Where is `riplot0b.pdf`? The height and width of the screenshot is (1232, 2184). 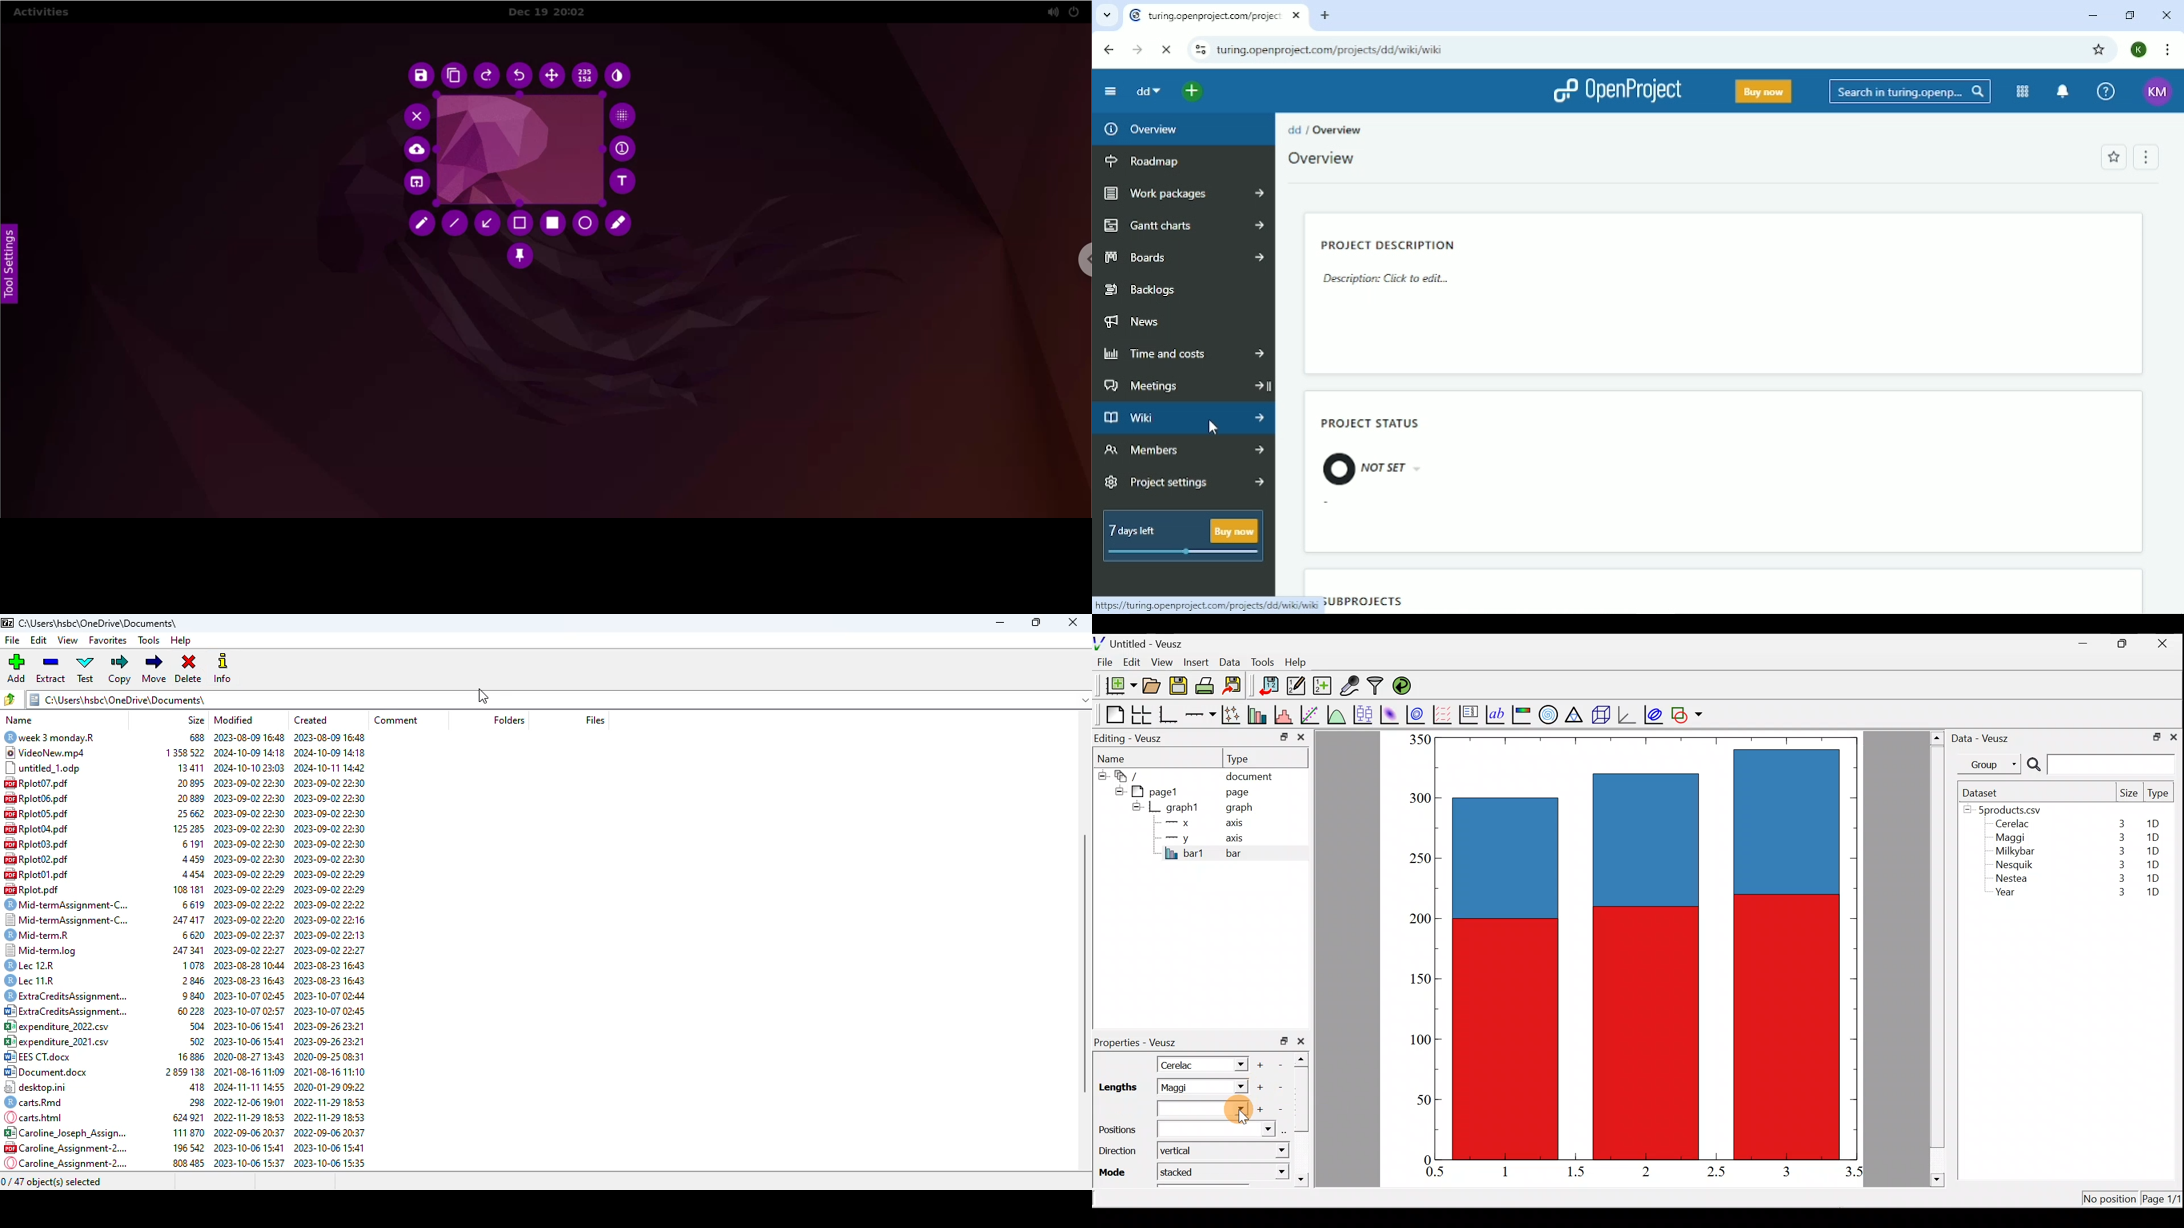
riplot0b.pdf is located at coordinates (43, 798).